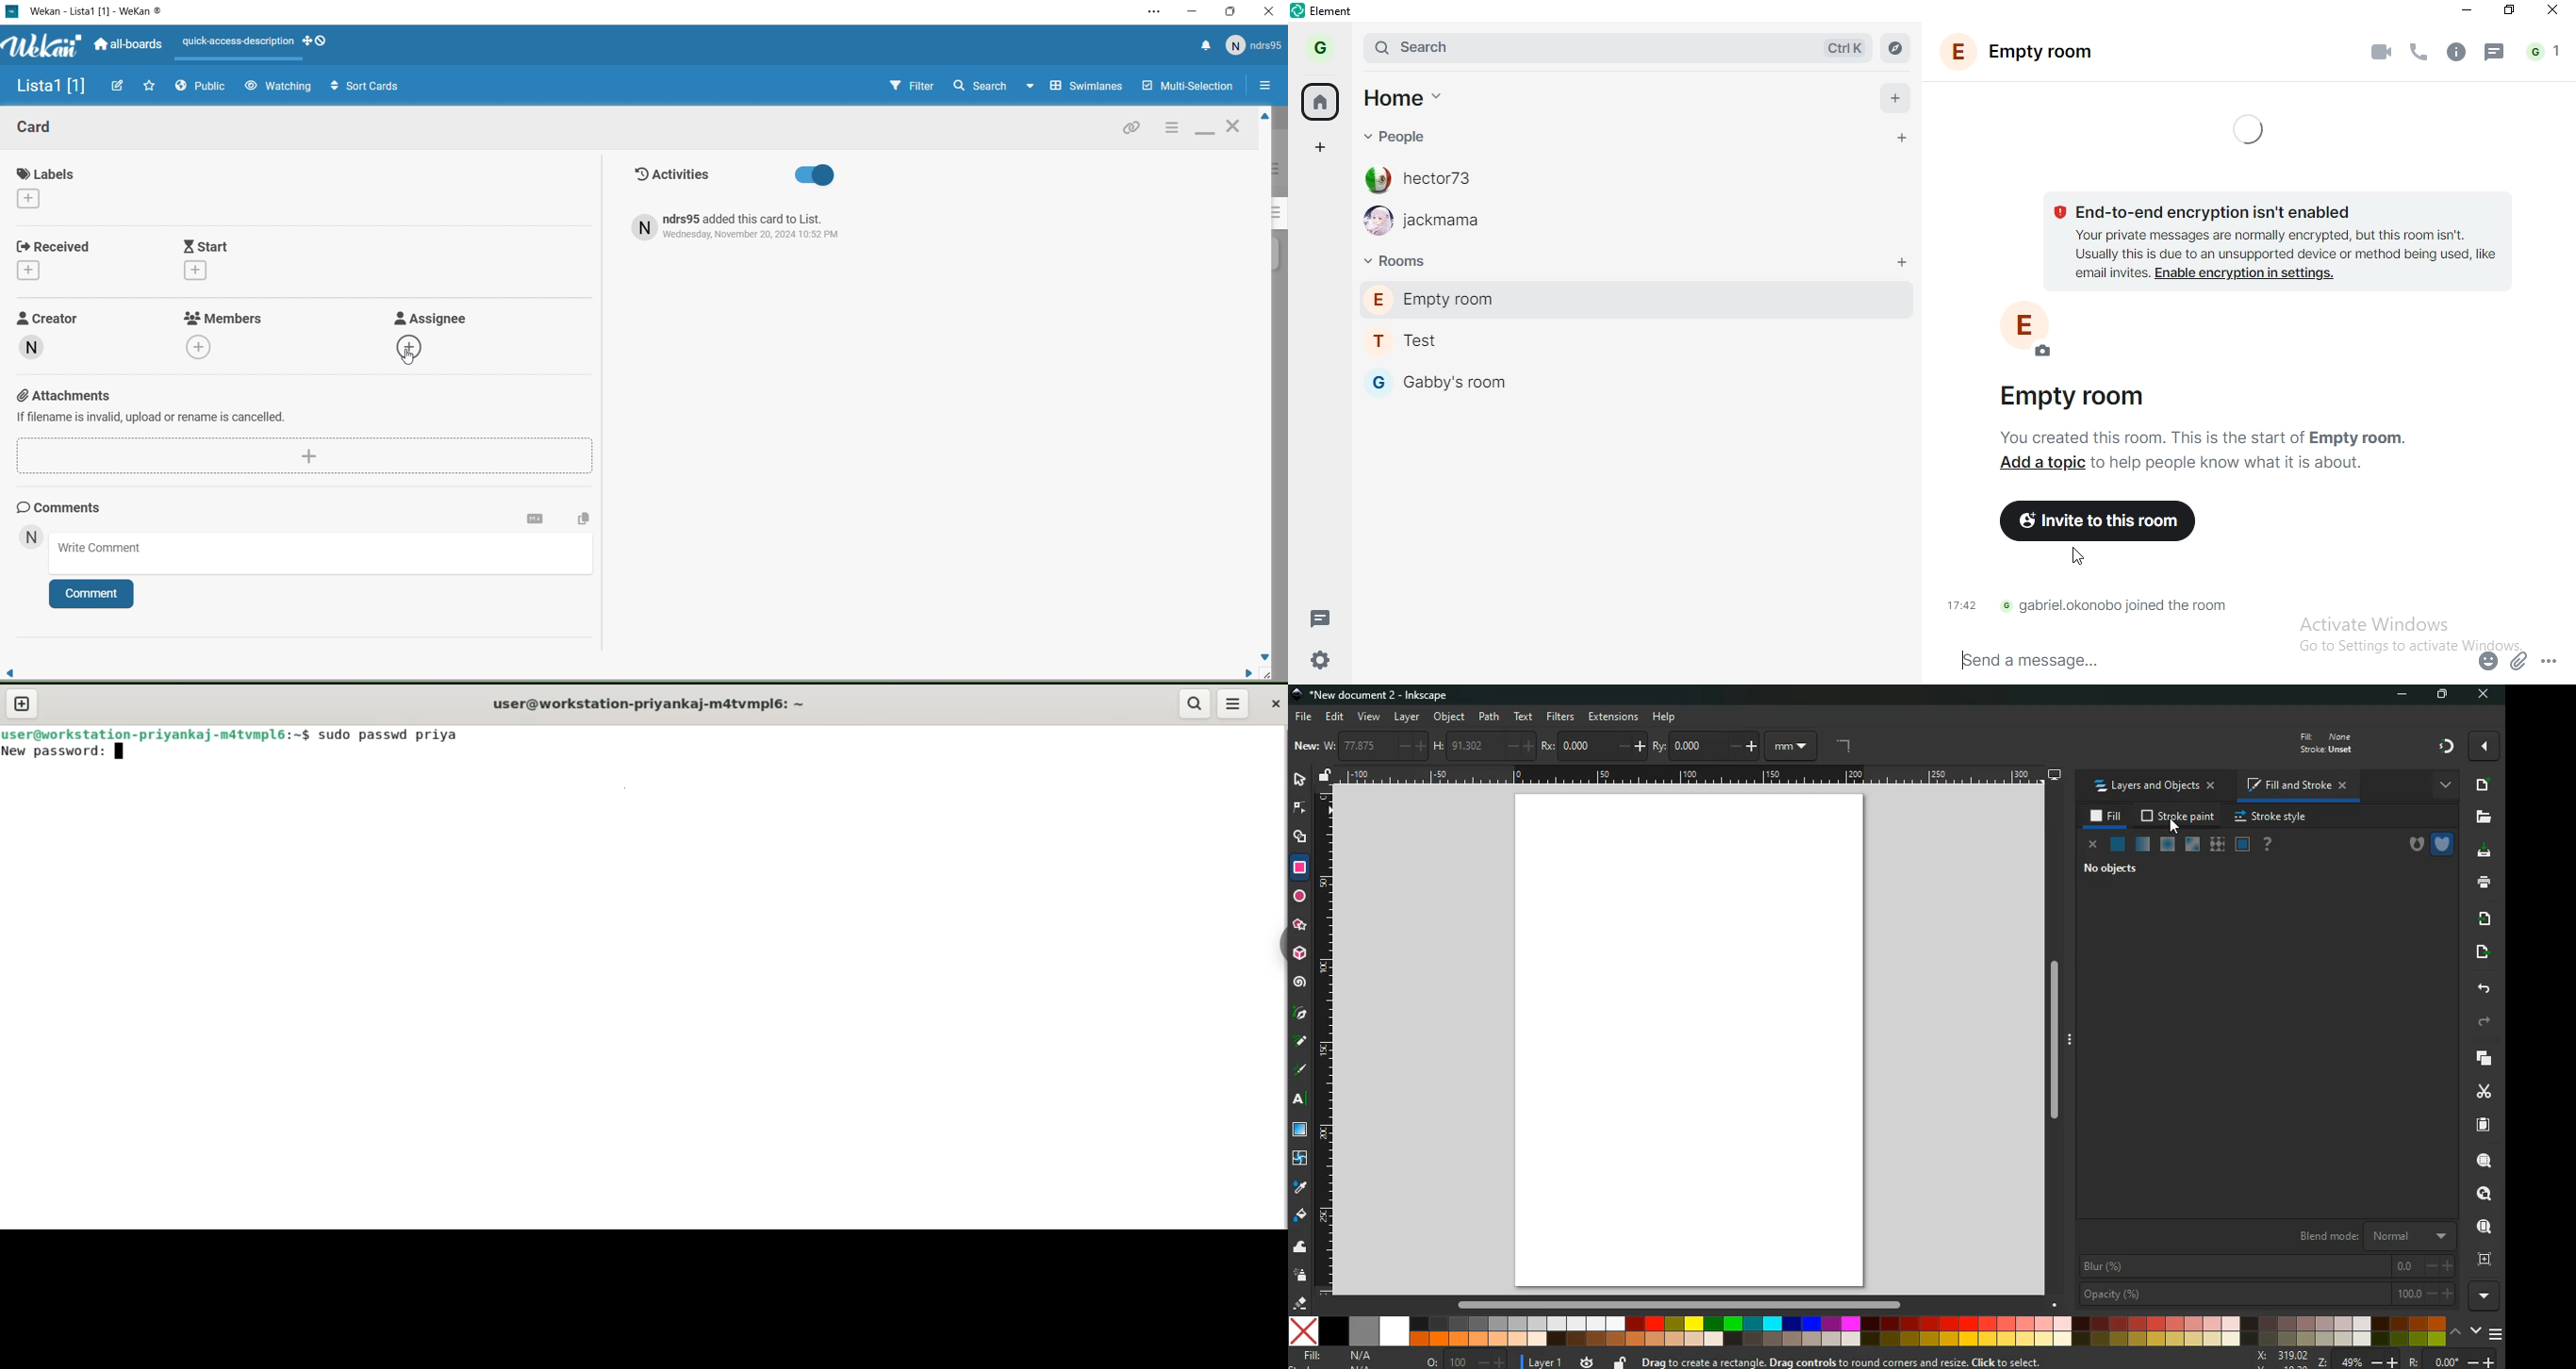 This screenshot has width=2576, height=1372. Describe the element at coordinates (2297, 784) in the screenshot. I see `fill and stroke` at that location.